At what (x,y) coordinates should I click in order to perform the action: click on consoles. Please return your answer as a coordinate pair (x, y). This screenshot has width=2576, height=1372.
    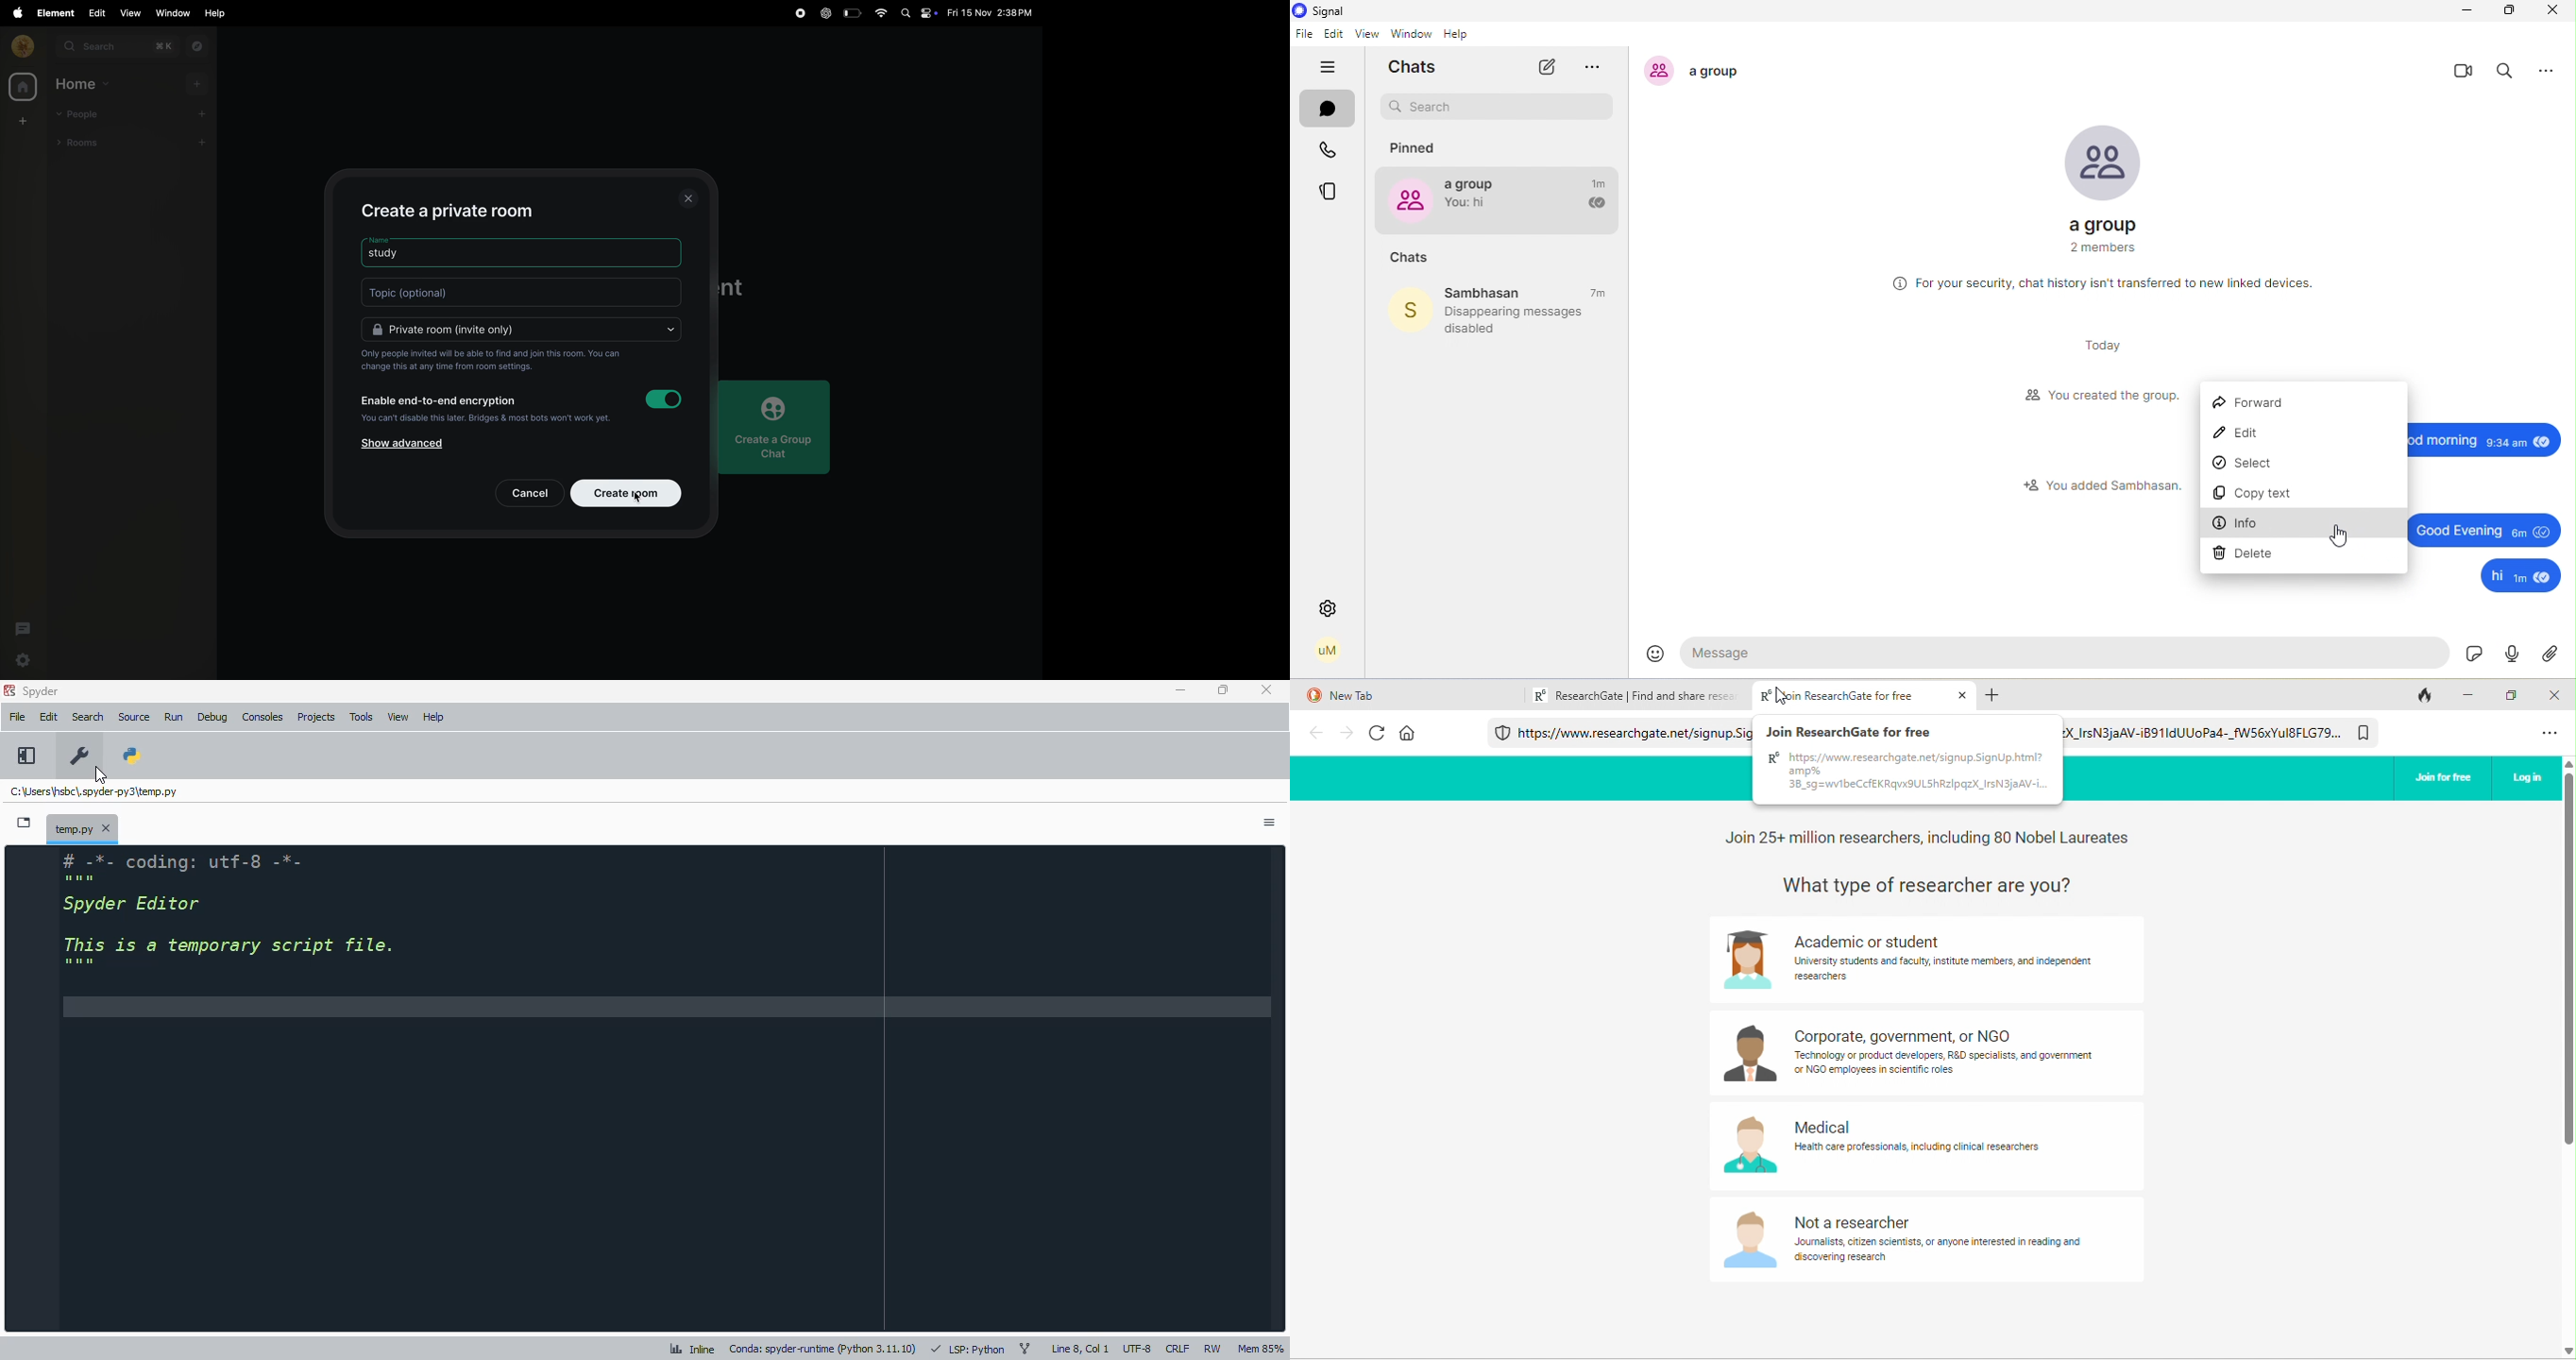
    Looking at the image, I should click on (263, 717).